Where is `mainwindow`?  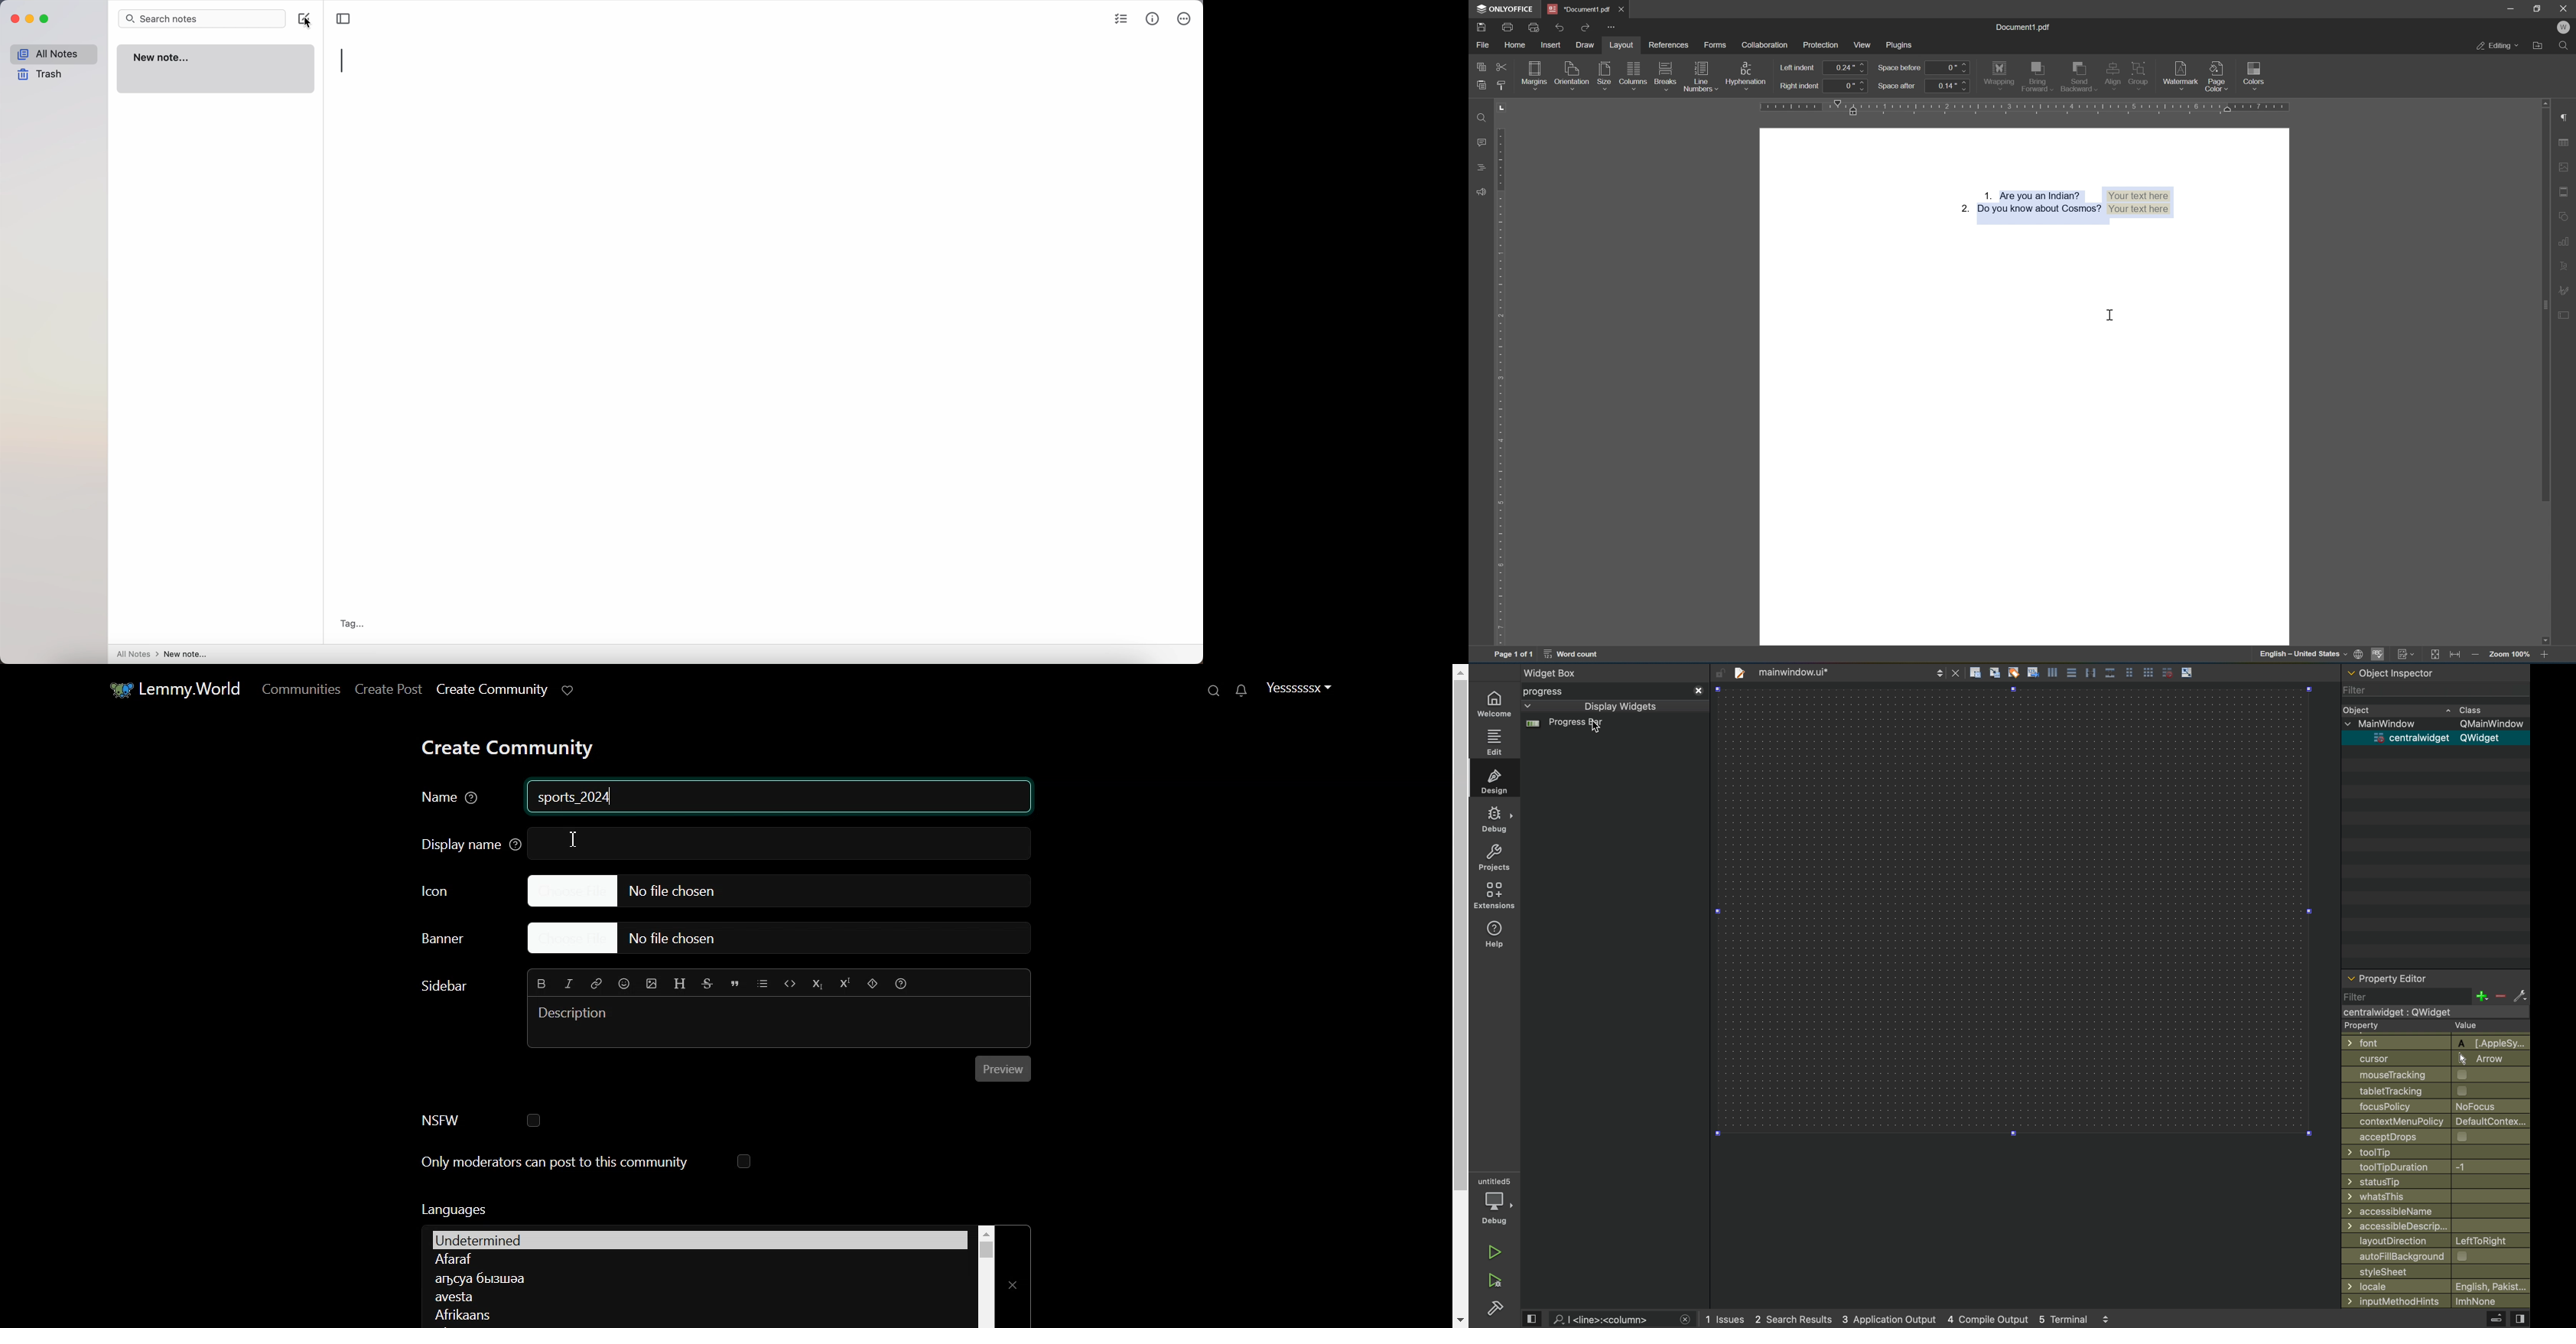
mainwindow is located at coordinates (2438, 723).